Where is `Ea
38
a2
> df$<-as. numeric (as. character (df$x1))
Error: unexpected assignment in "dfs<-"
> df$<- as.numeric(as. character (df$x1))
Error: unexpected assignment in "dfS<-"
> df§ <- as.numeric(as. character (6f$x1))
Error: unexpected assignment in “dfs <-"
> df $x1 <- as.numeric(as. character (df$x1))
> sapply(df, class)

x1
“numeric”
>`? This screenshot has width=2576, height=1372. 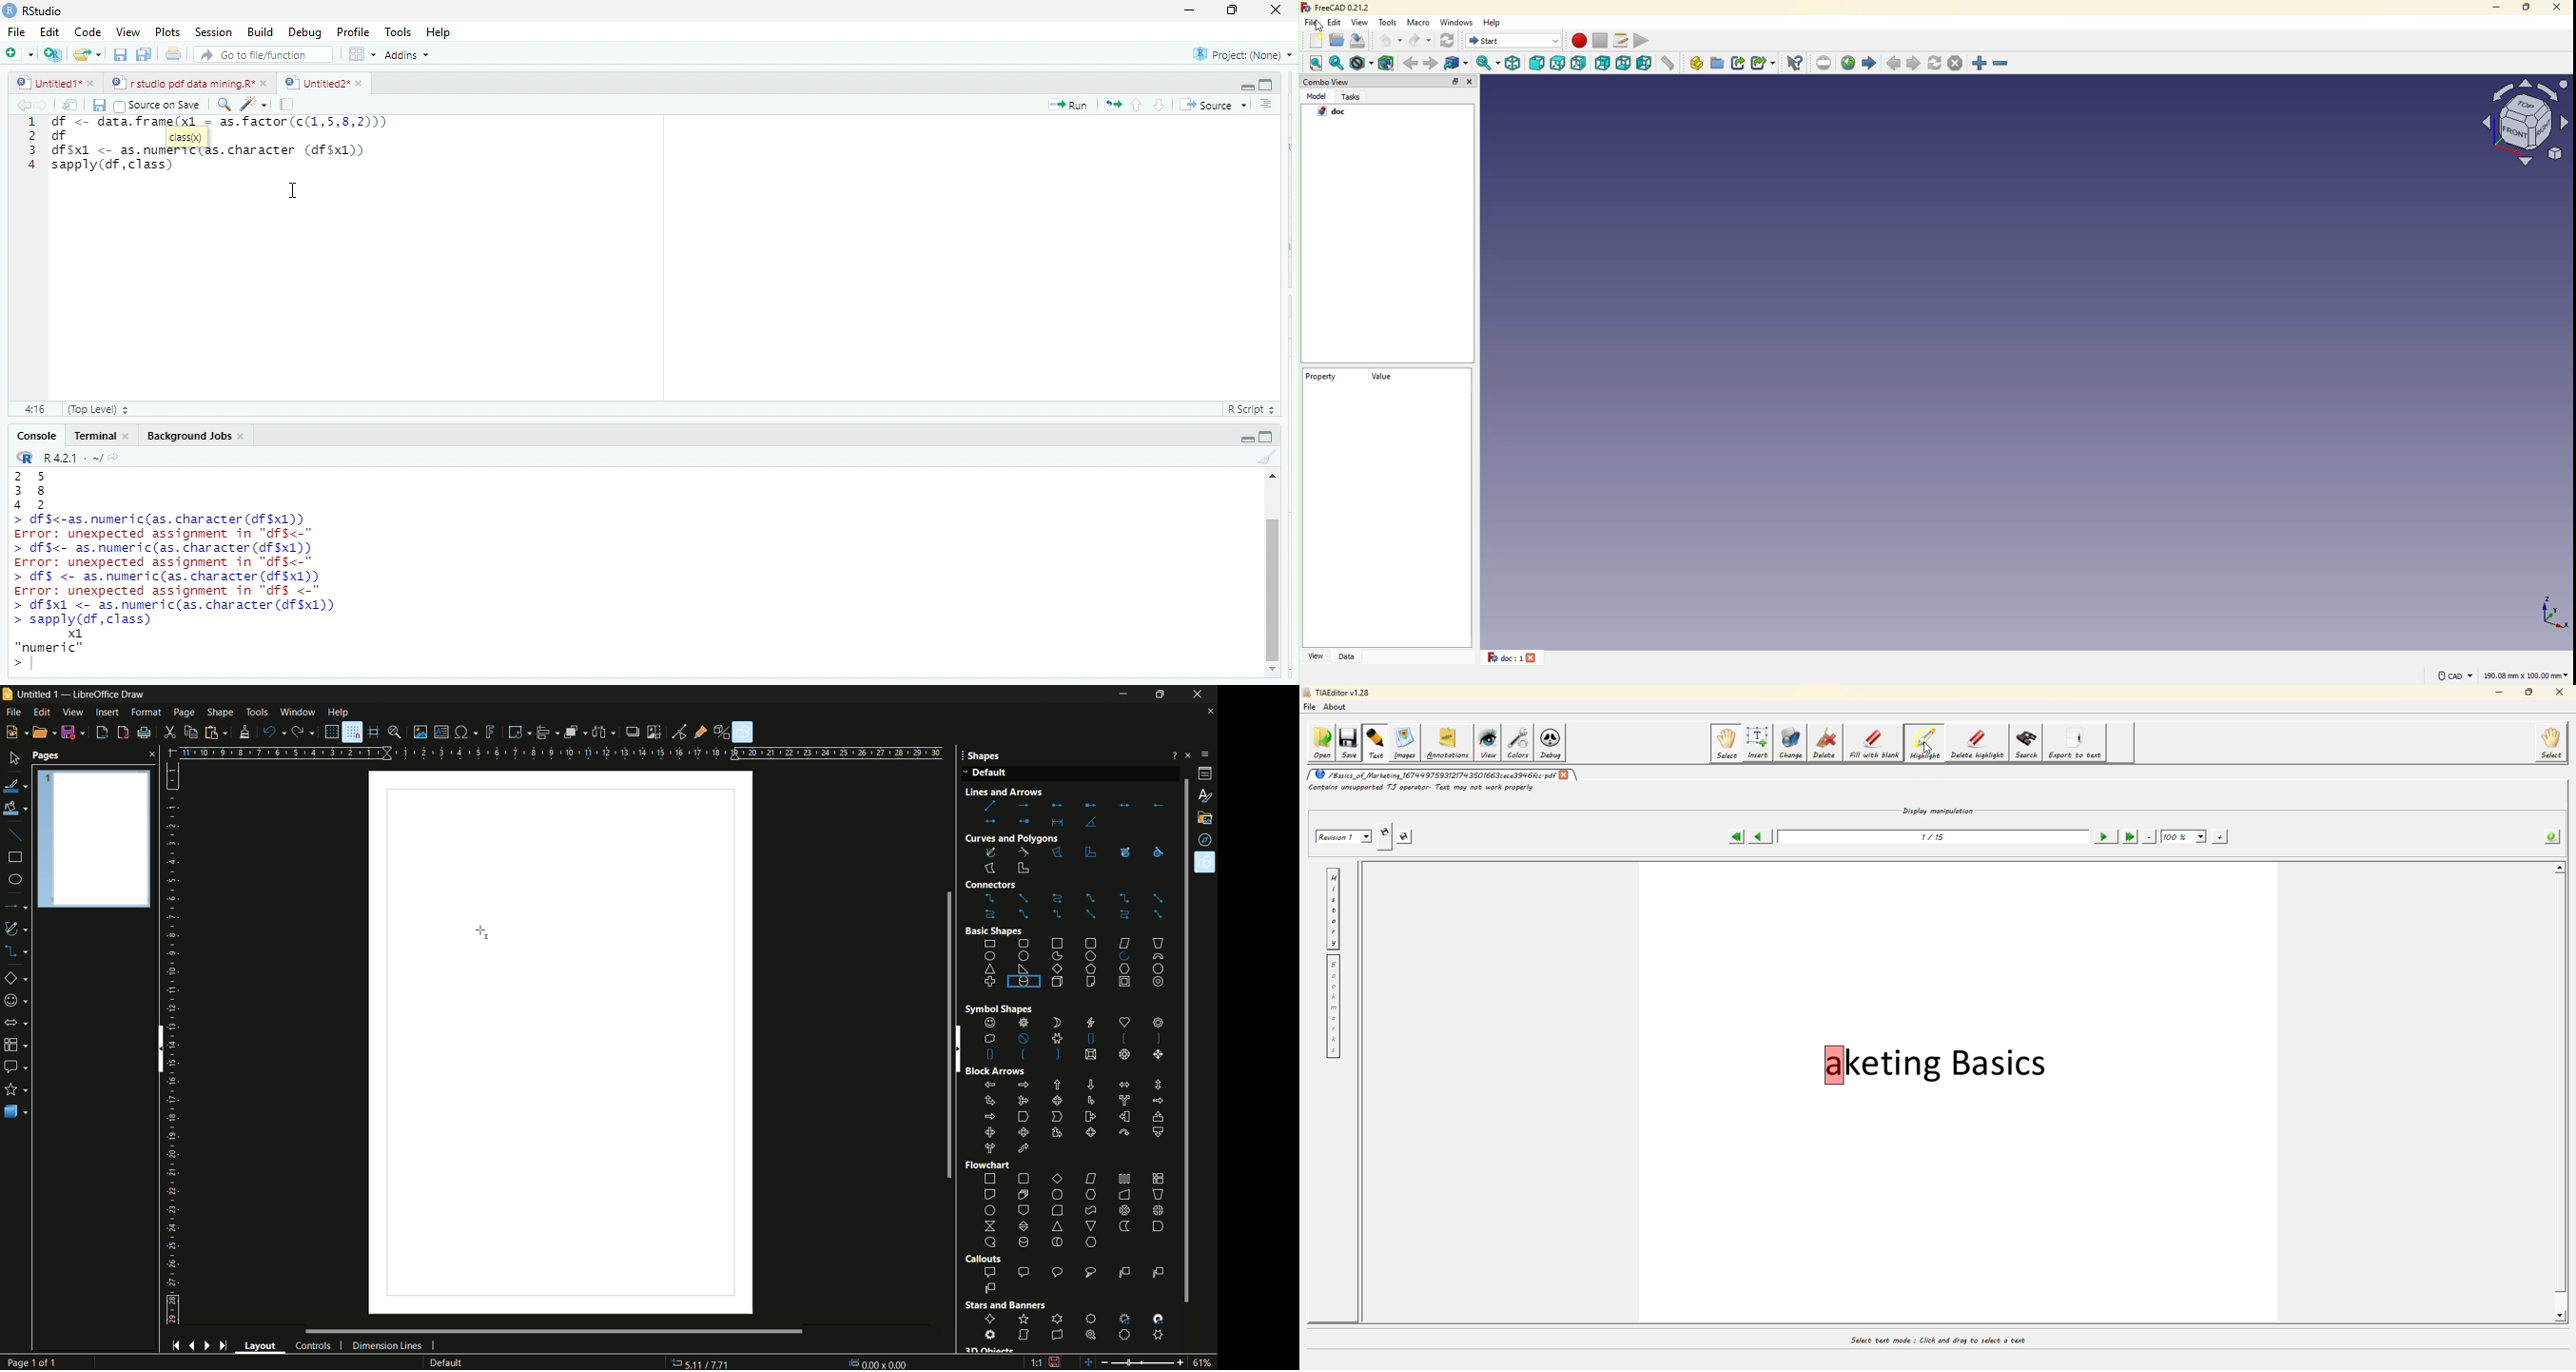
Ea
38
a2
> df$<-as. numeric (as. character (df$x1))
Error: unexpected assignment in "dfs<-"
> df$<- as.numeric(as. character (df$x1))
Error: unexpected assignment in "dfS<-"
> df§ <- as.numeric(as. character (6f$x1))
Error: unexpected assignment in “dfs <-"
> df $x1 <- as.numeric(as. character (df$x1))
> sapply(df, class)

x1
“numeric”
> is located at coordinates (222, 573).